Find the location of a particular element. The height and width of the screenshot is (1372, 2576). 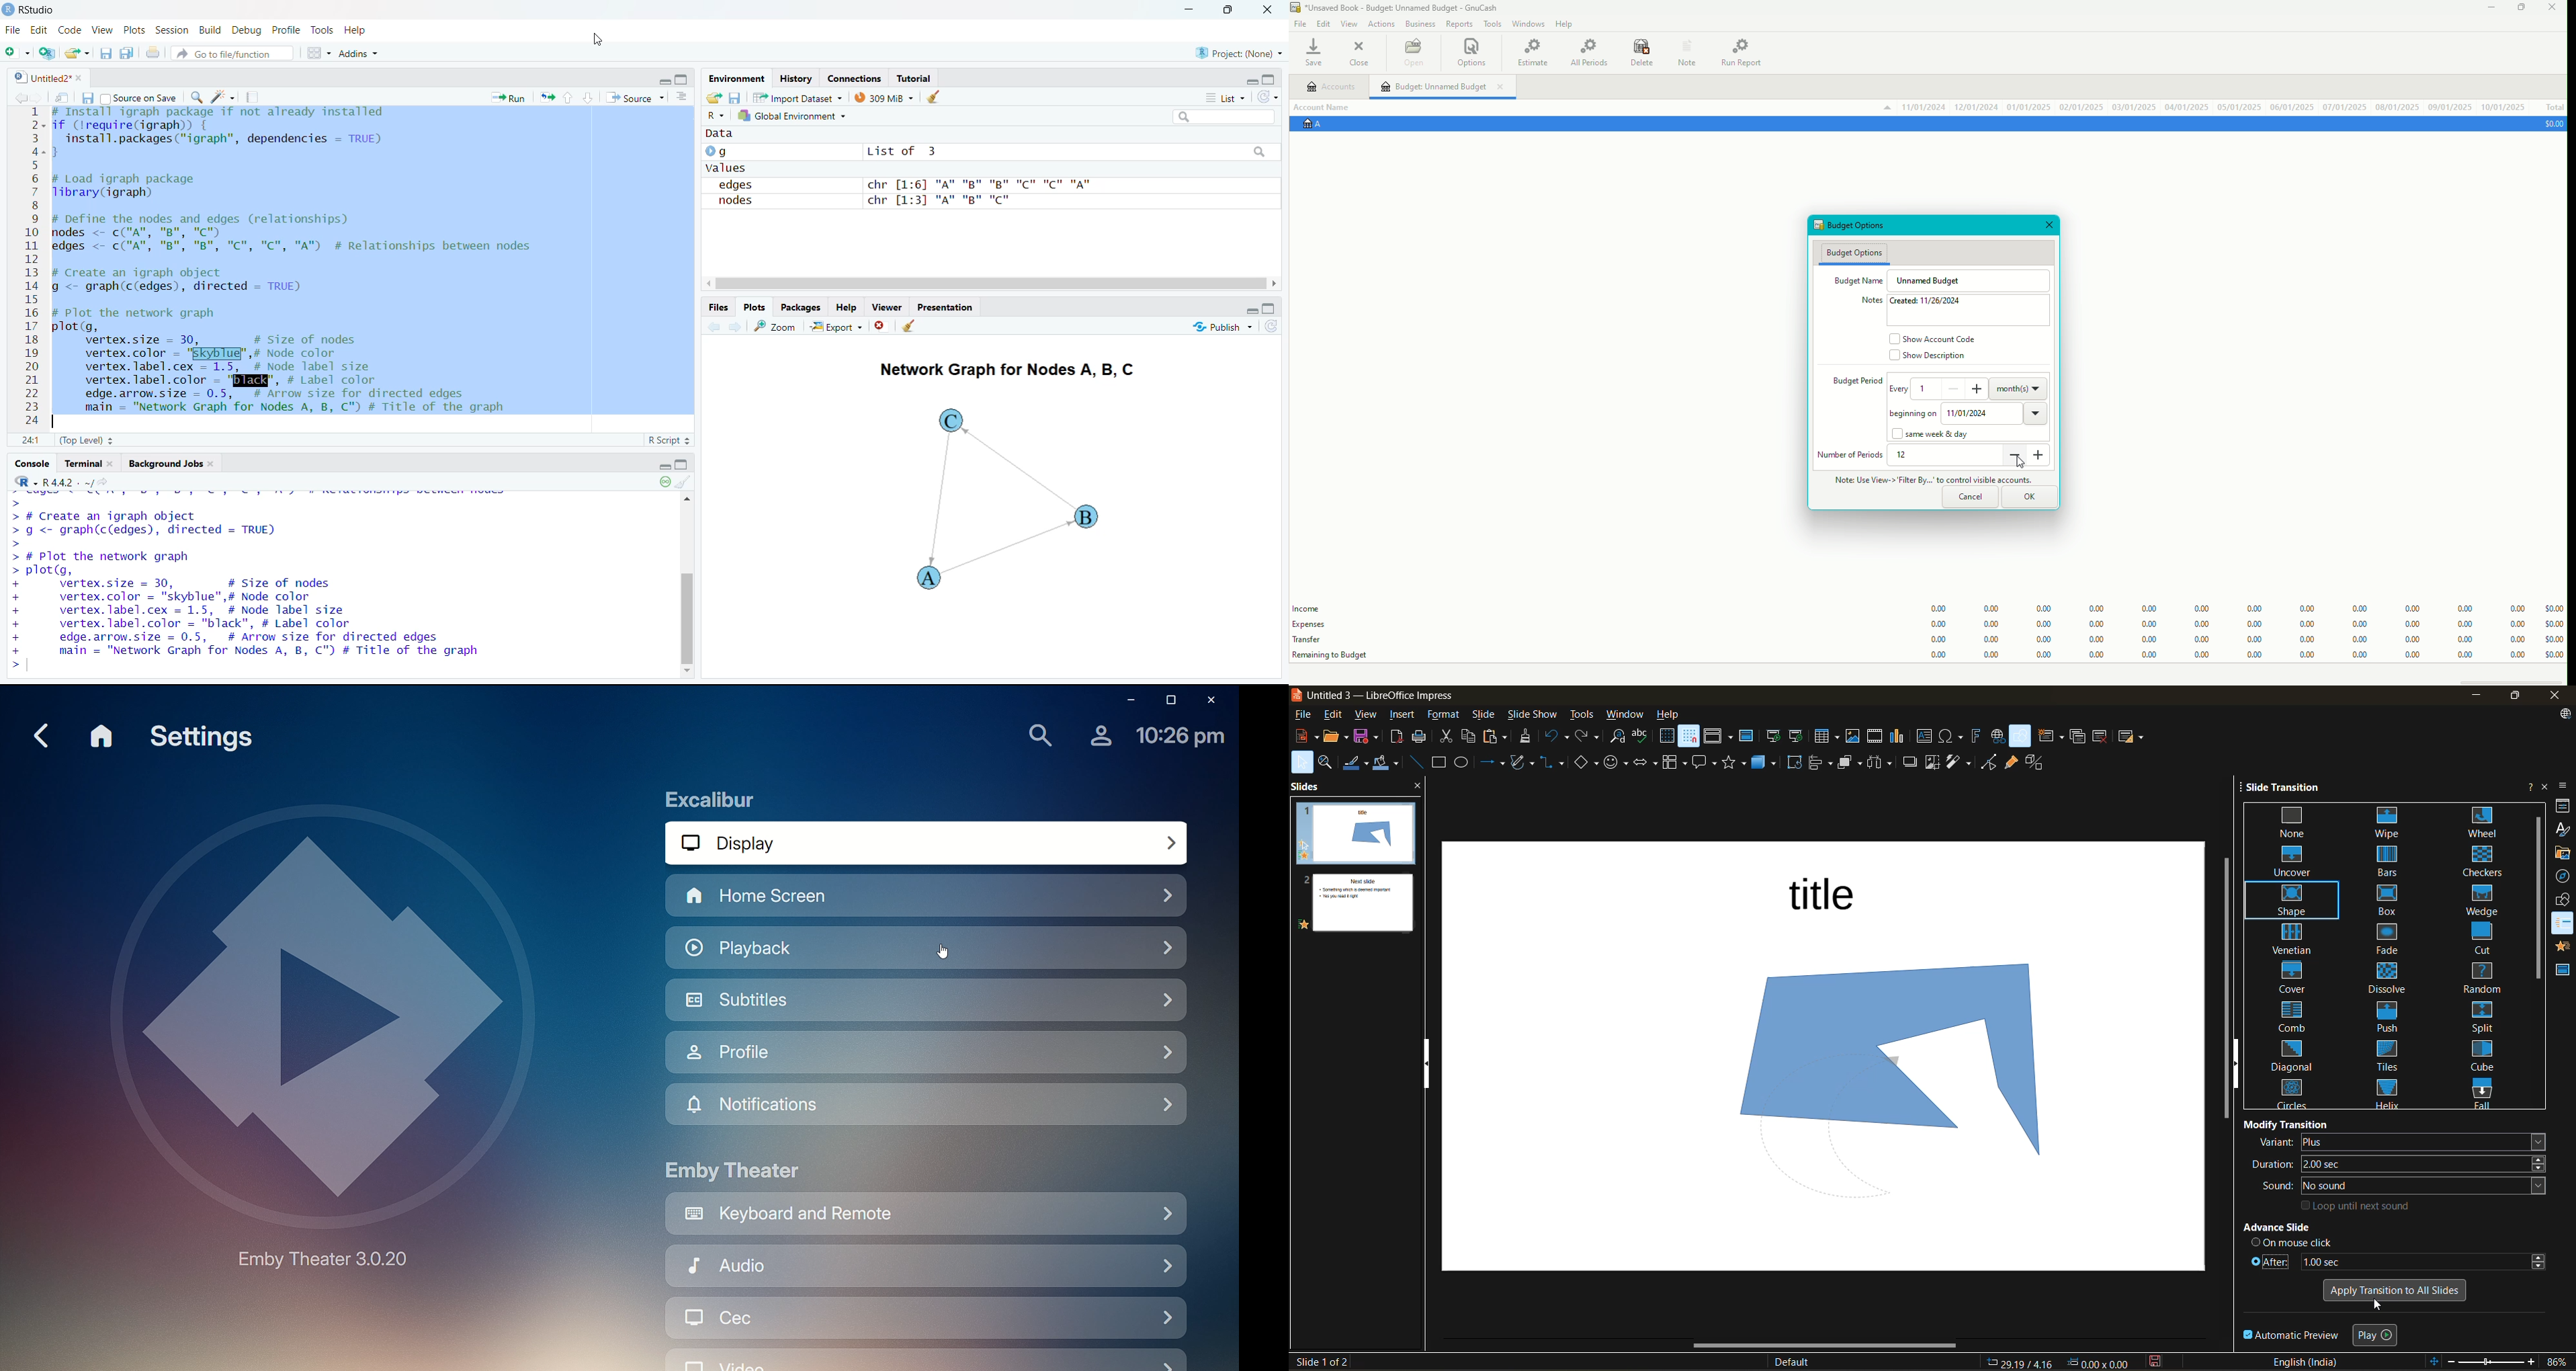

grid is located at coordinates (313, 55).